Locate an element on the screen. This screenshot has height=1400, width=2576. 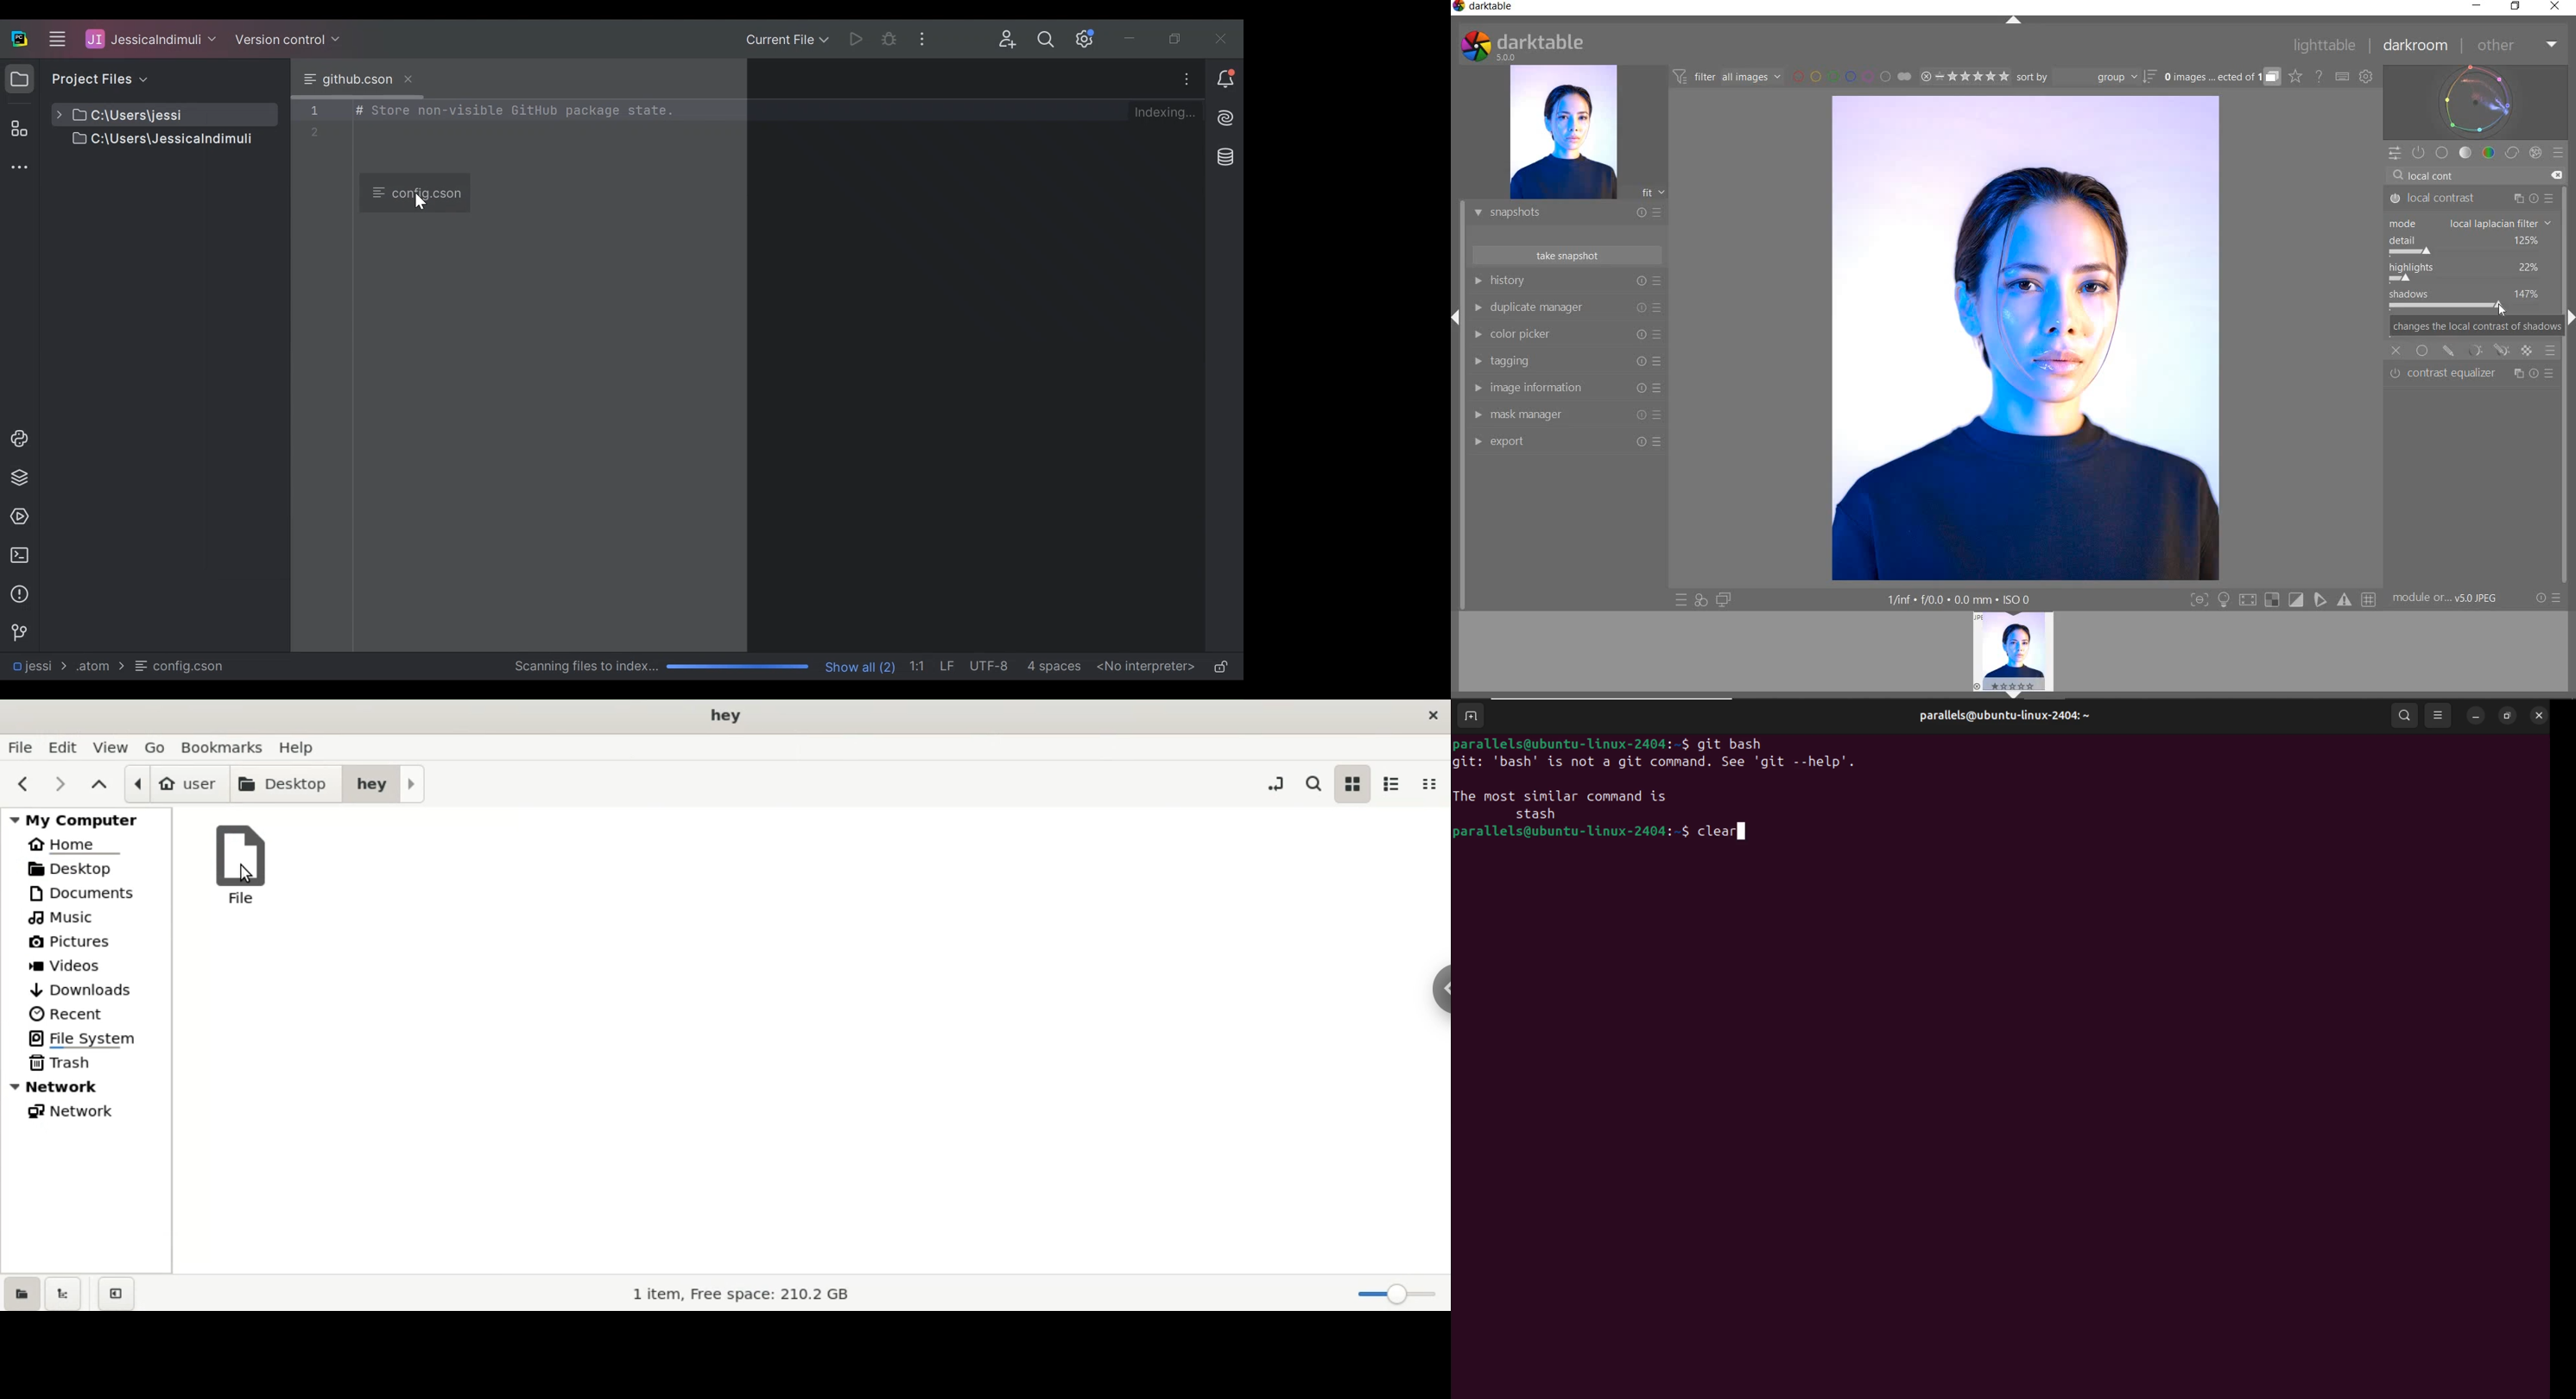
COLOR PICKER is located at coordinates (1565, 335).